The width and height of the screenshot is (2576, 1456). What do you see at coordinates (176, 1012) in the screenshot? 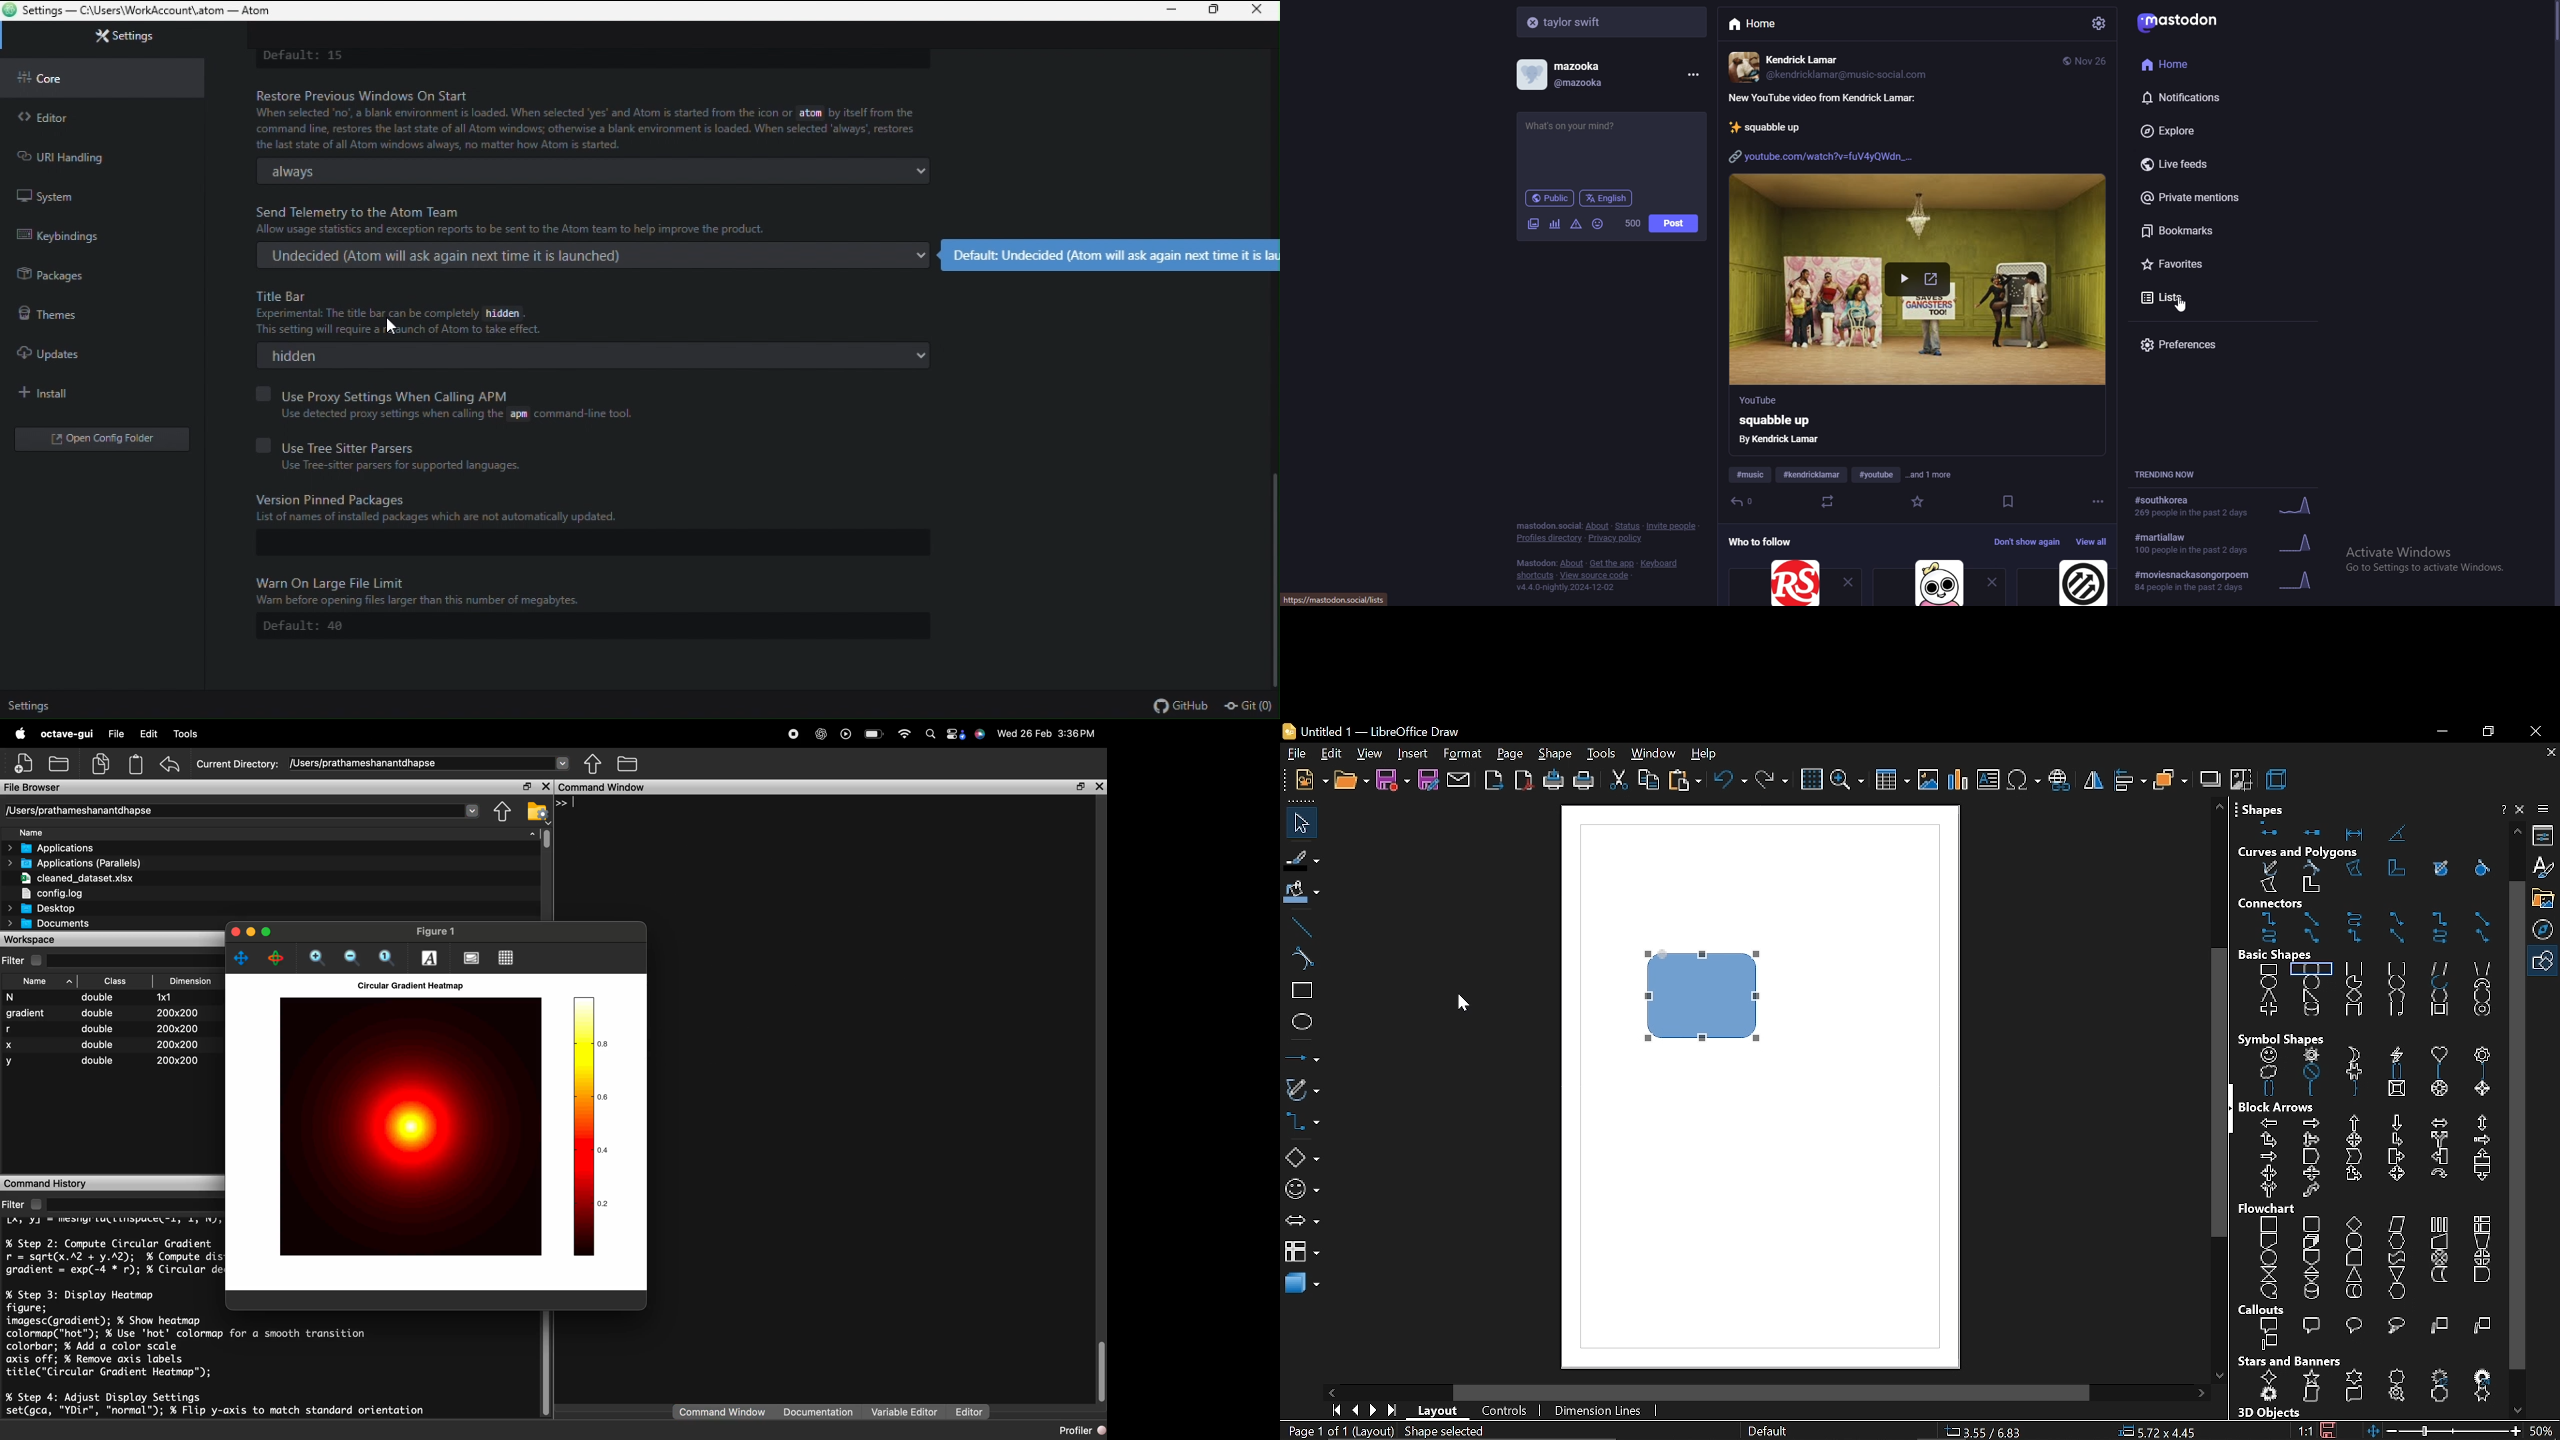
I see `200x200` at bounding box center [176, 1012].